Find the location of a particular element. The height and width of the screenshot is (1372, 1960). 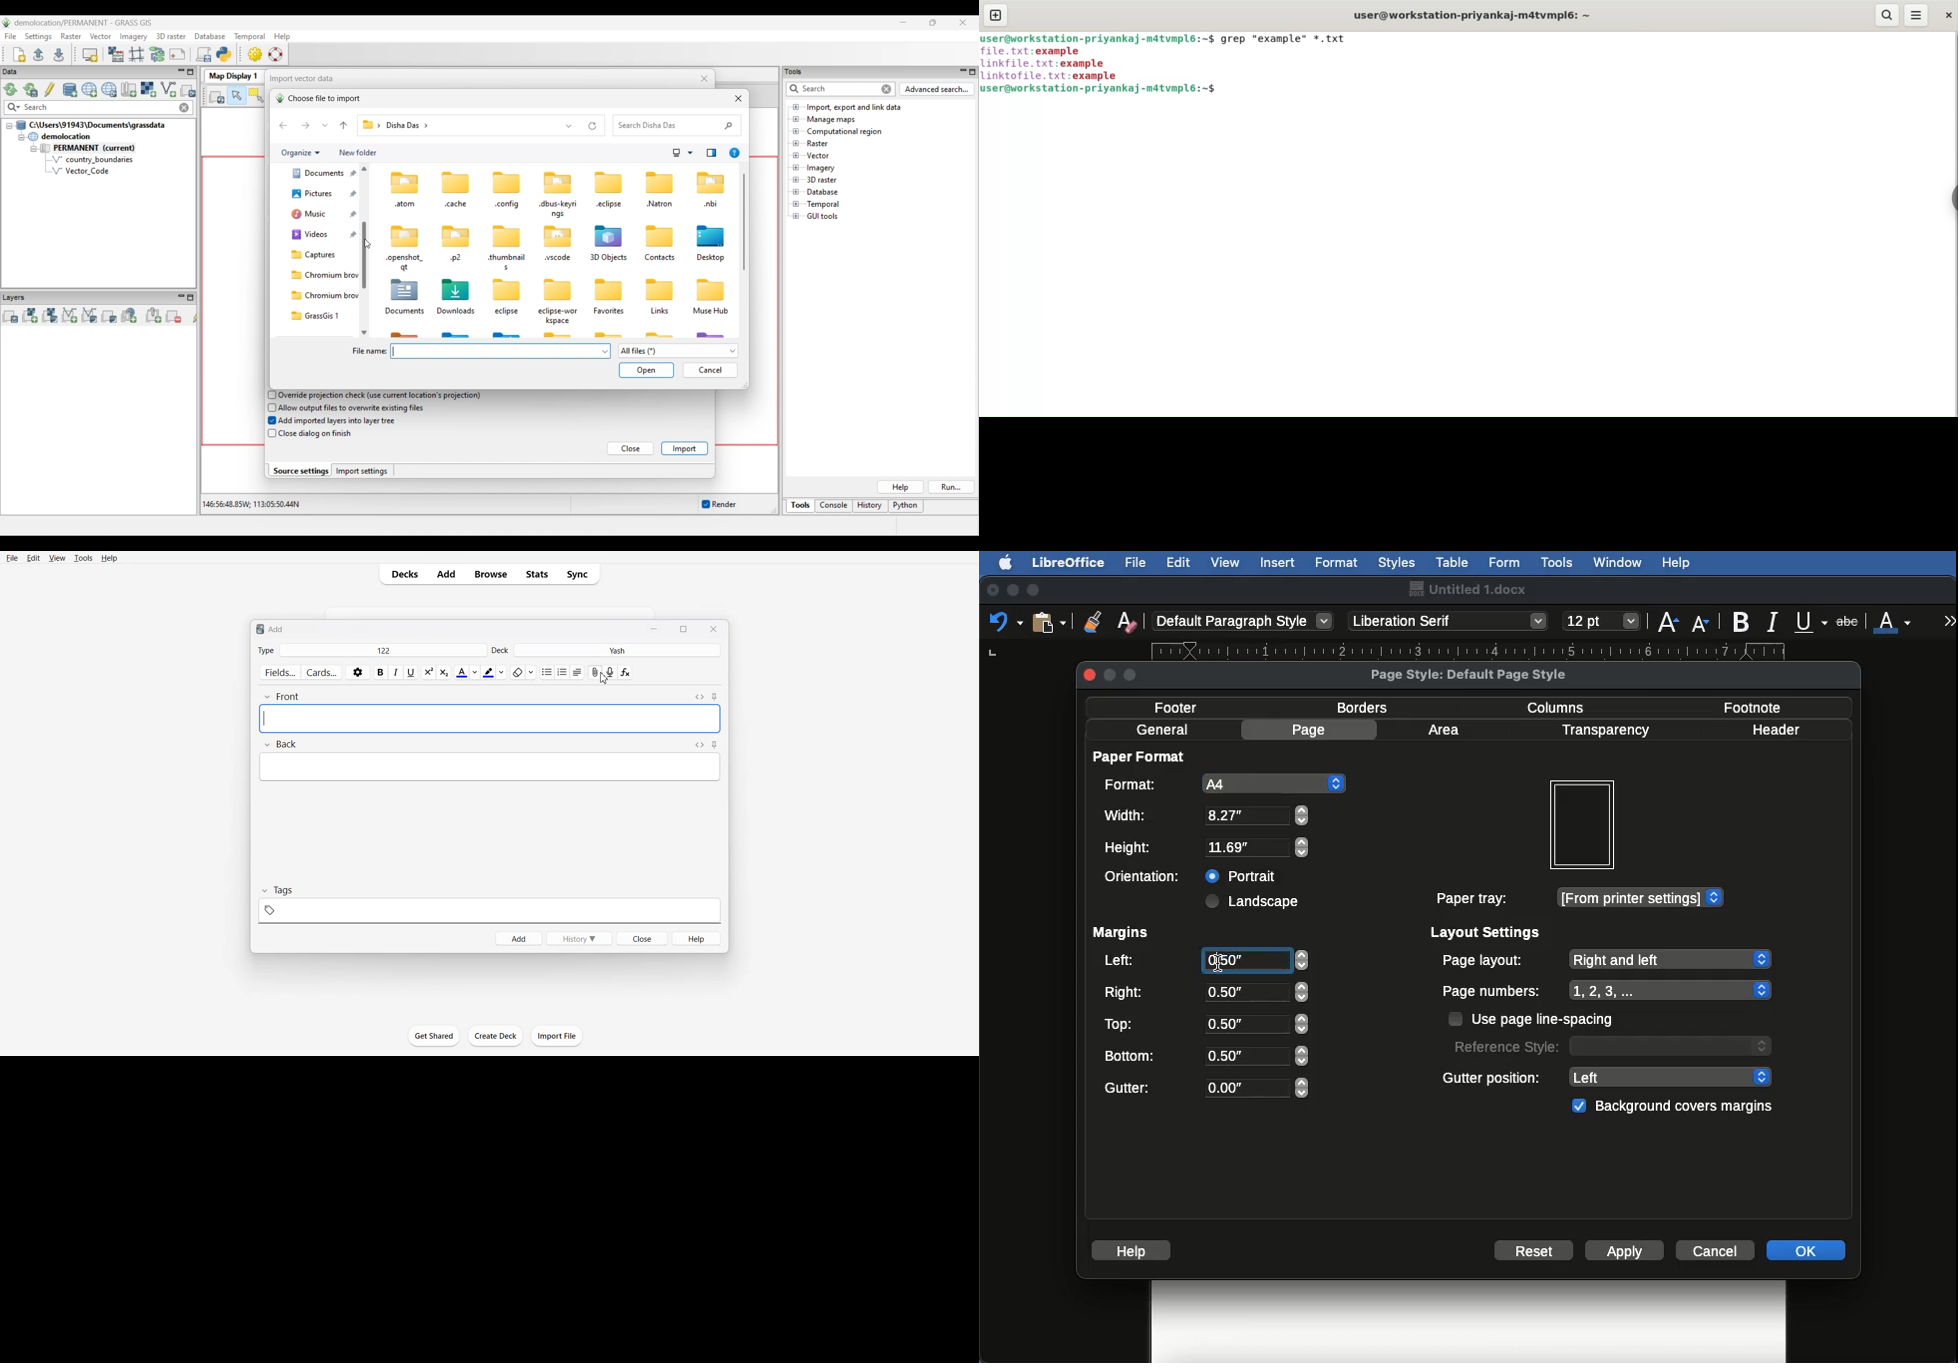

Text is located at coordinates (272, 628).